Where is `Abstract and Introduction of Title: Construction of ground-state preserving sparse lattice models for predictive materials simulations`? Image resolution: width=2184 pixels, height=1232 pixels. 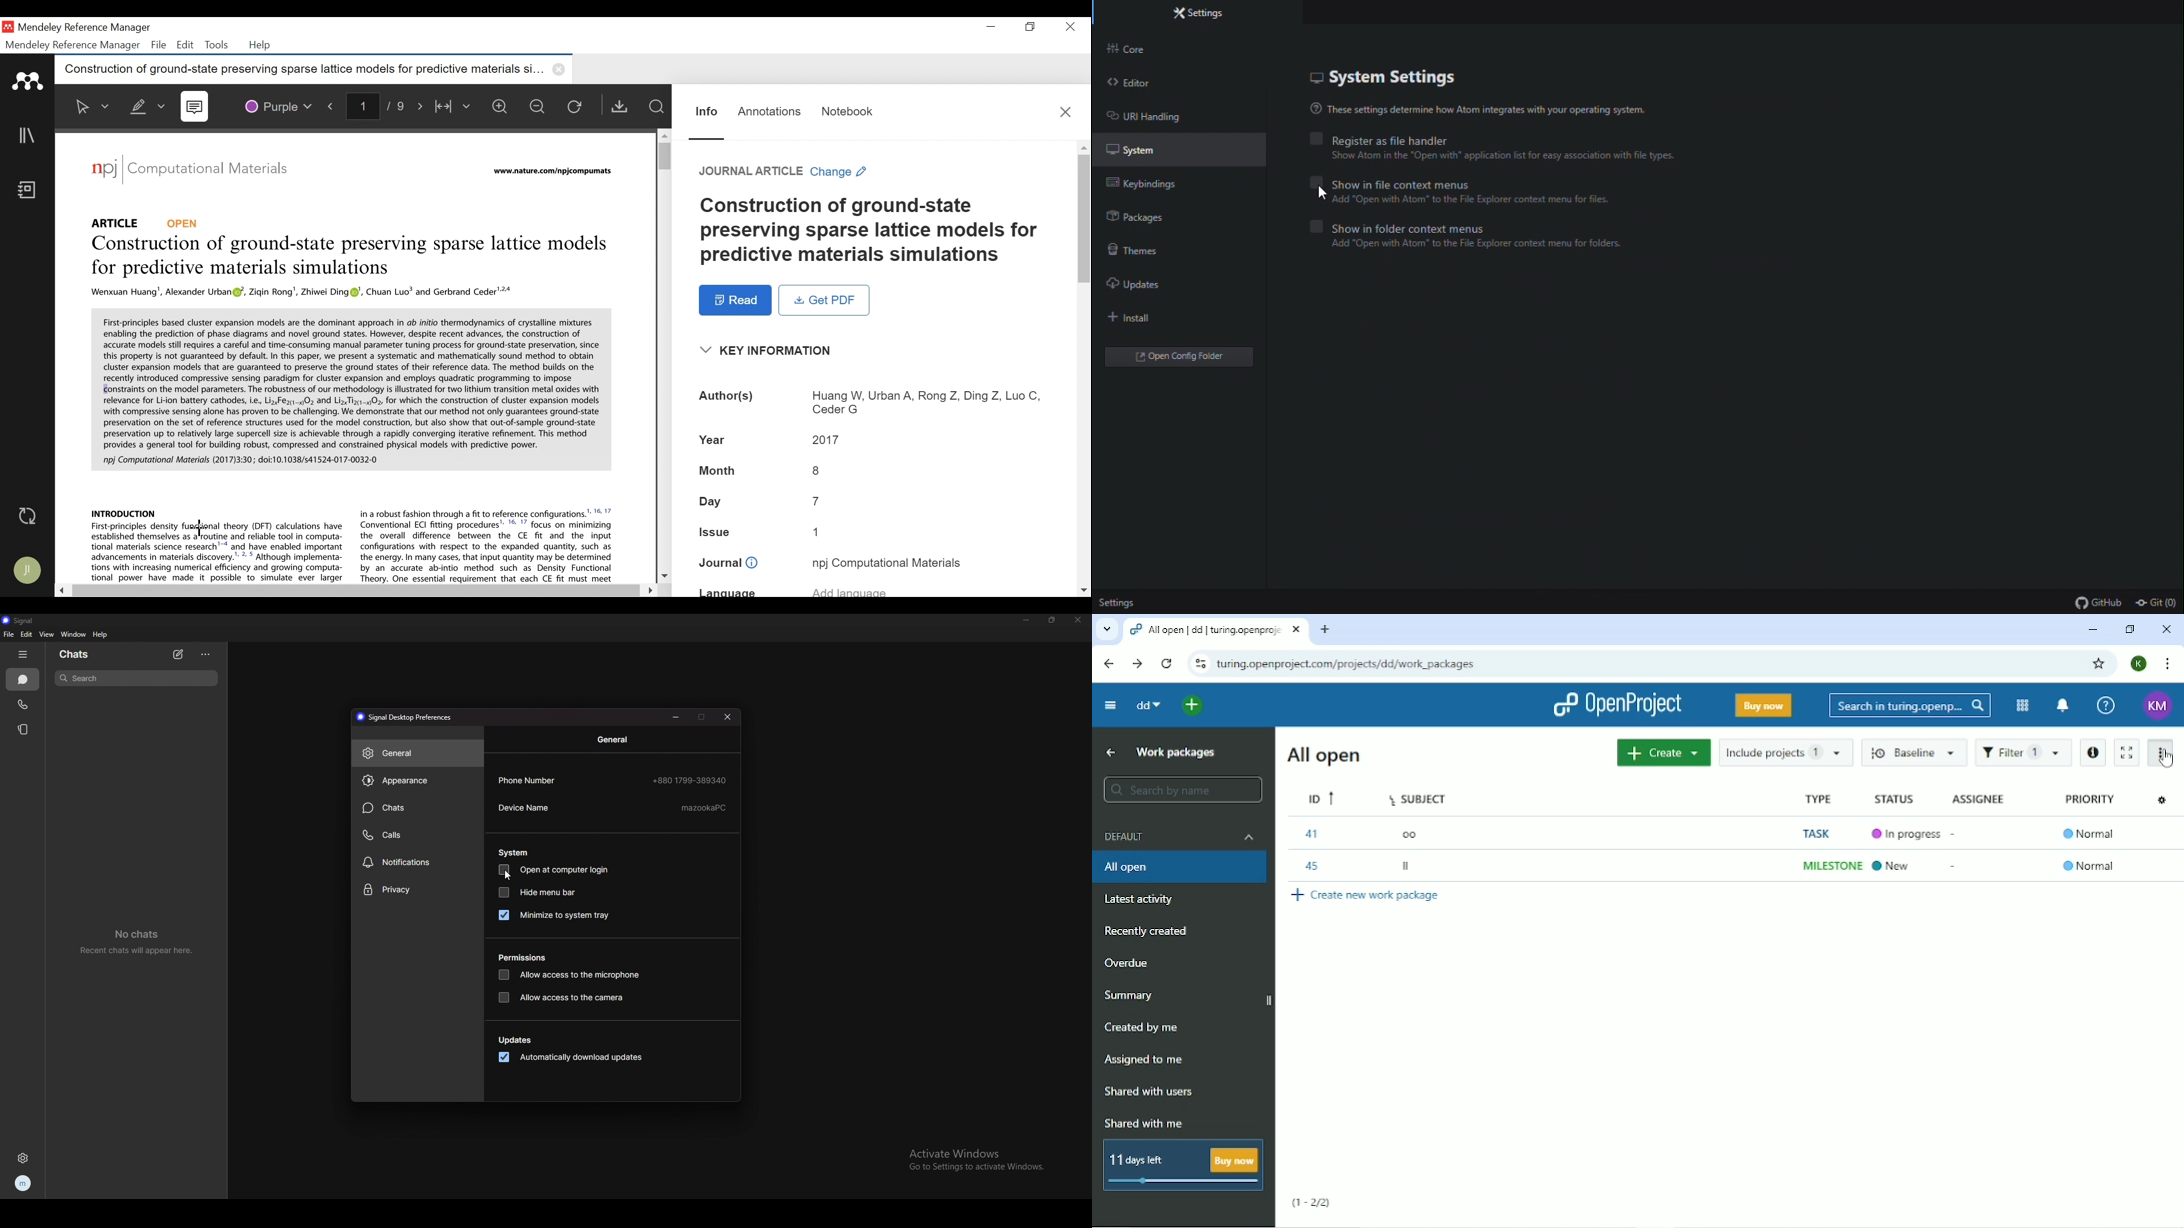 Abstract and Introduction of Title: Construction of ground-state preserving sparse lattice models for predictive materials simulations is located at coordinates (349, 433).